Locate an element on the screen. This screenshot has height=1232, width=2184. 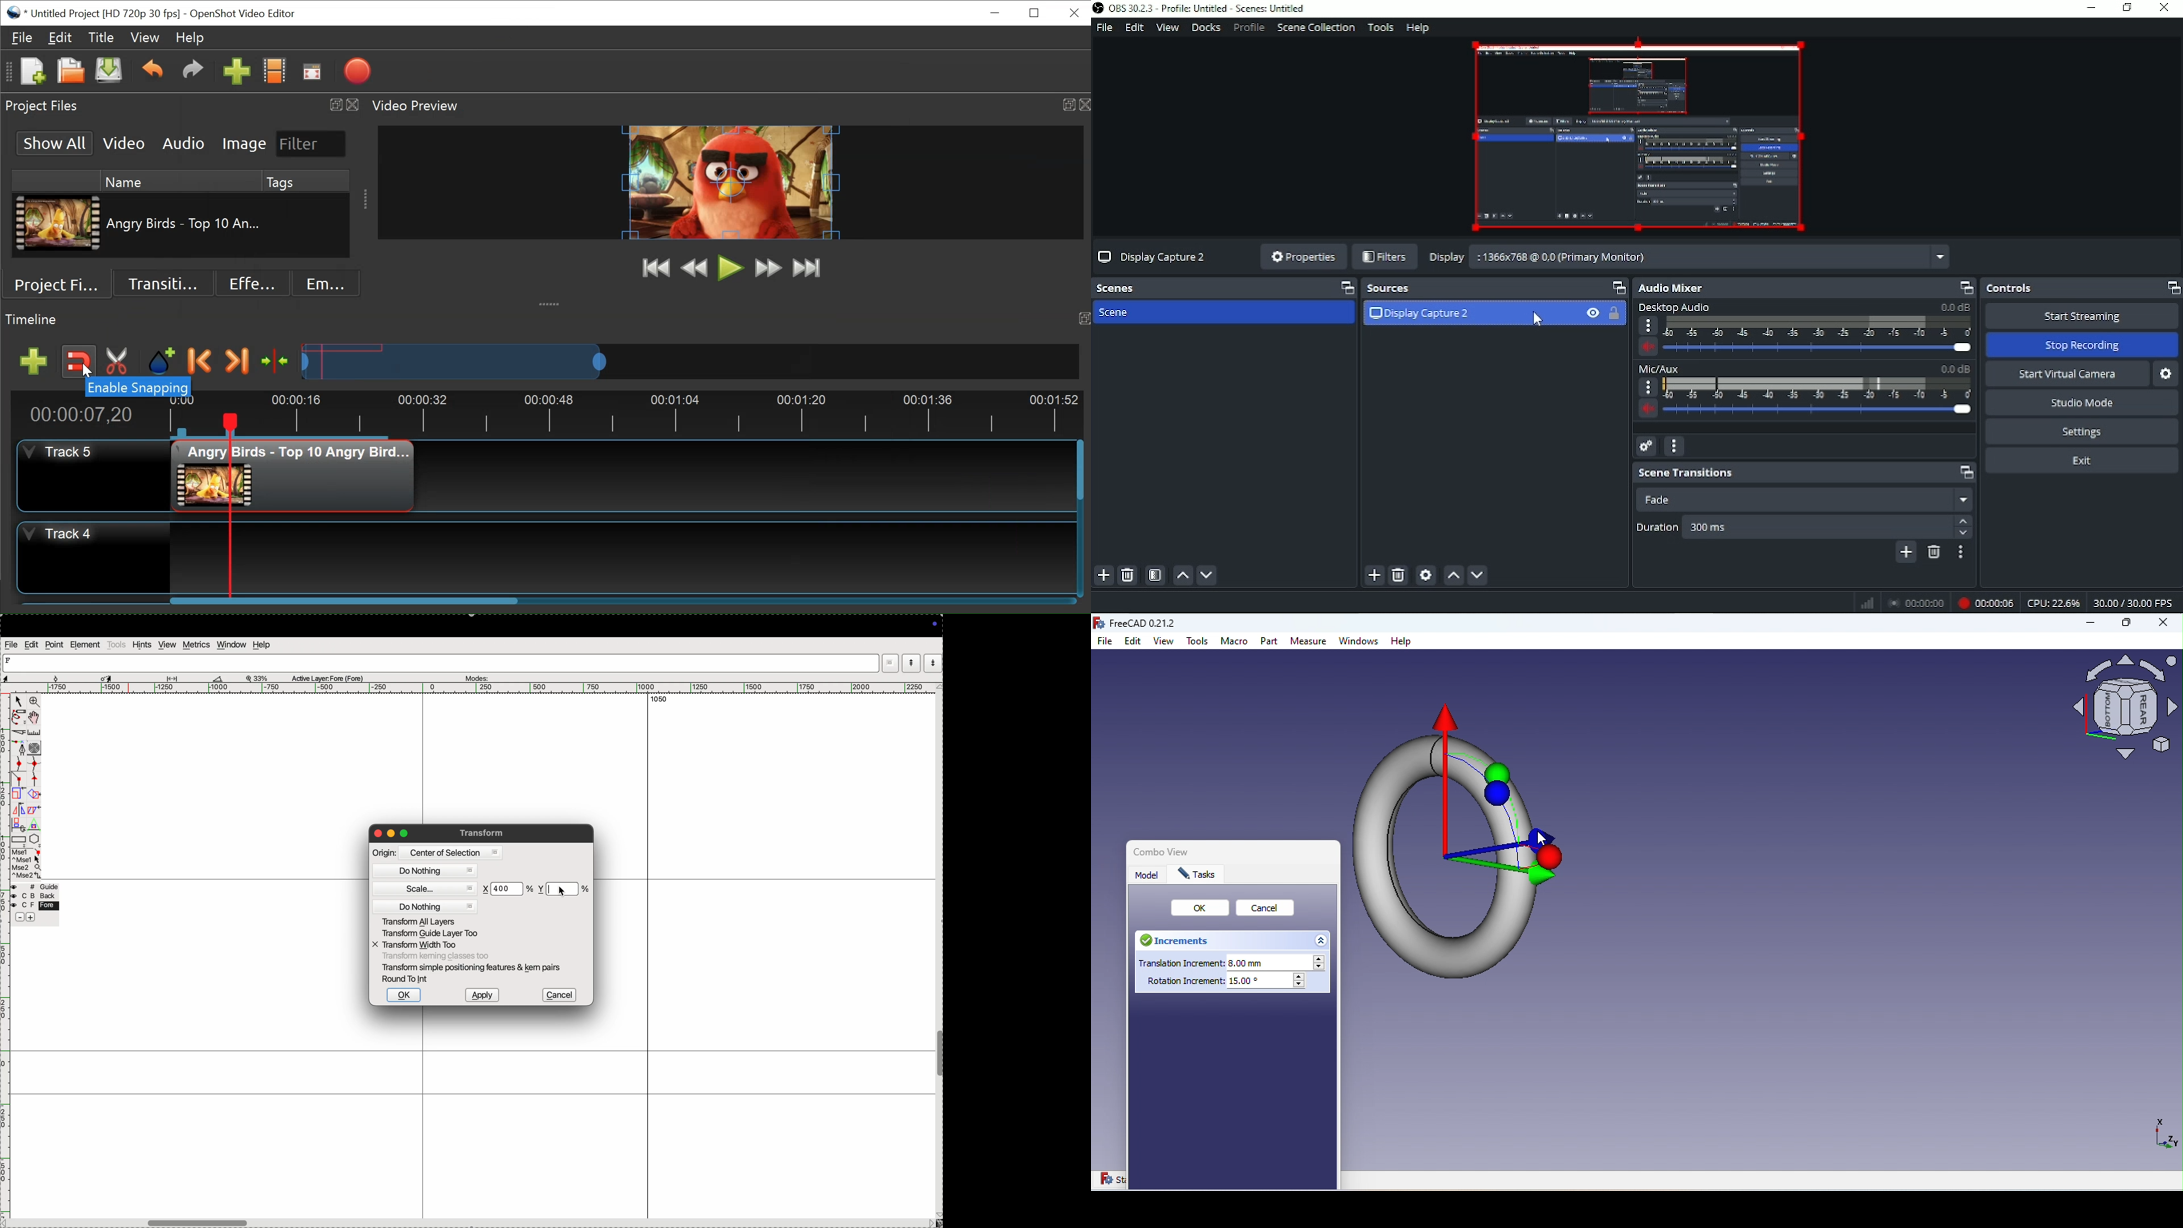
Choose Profile is located at coordinates (275, 73).